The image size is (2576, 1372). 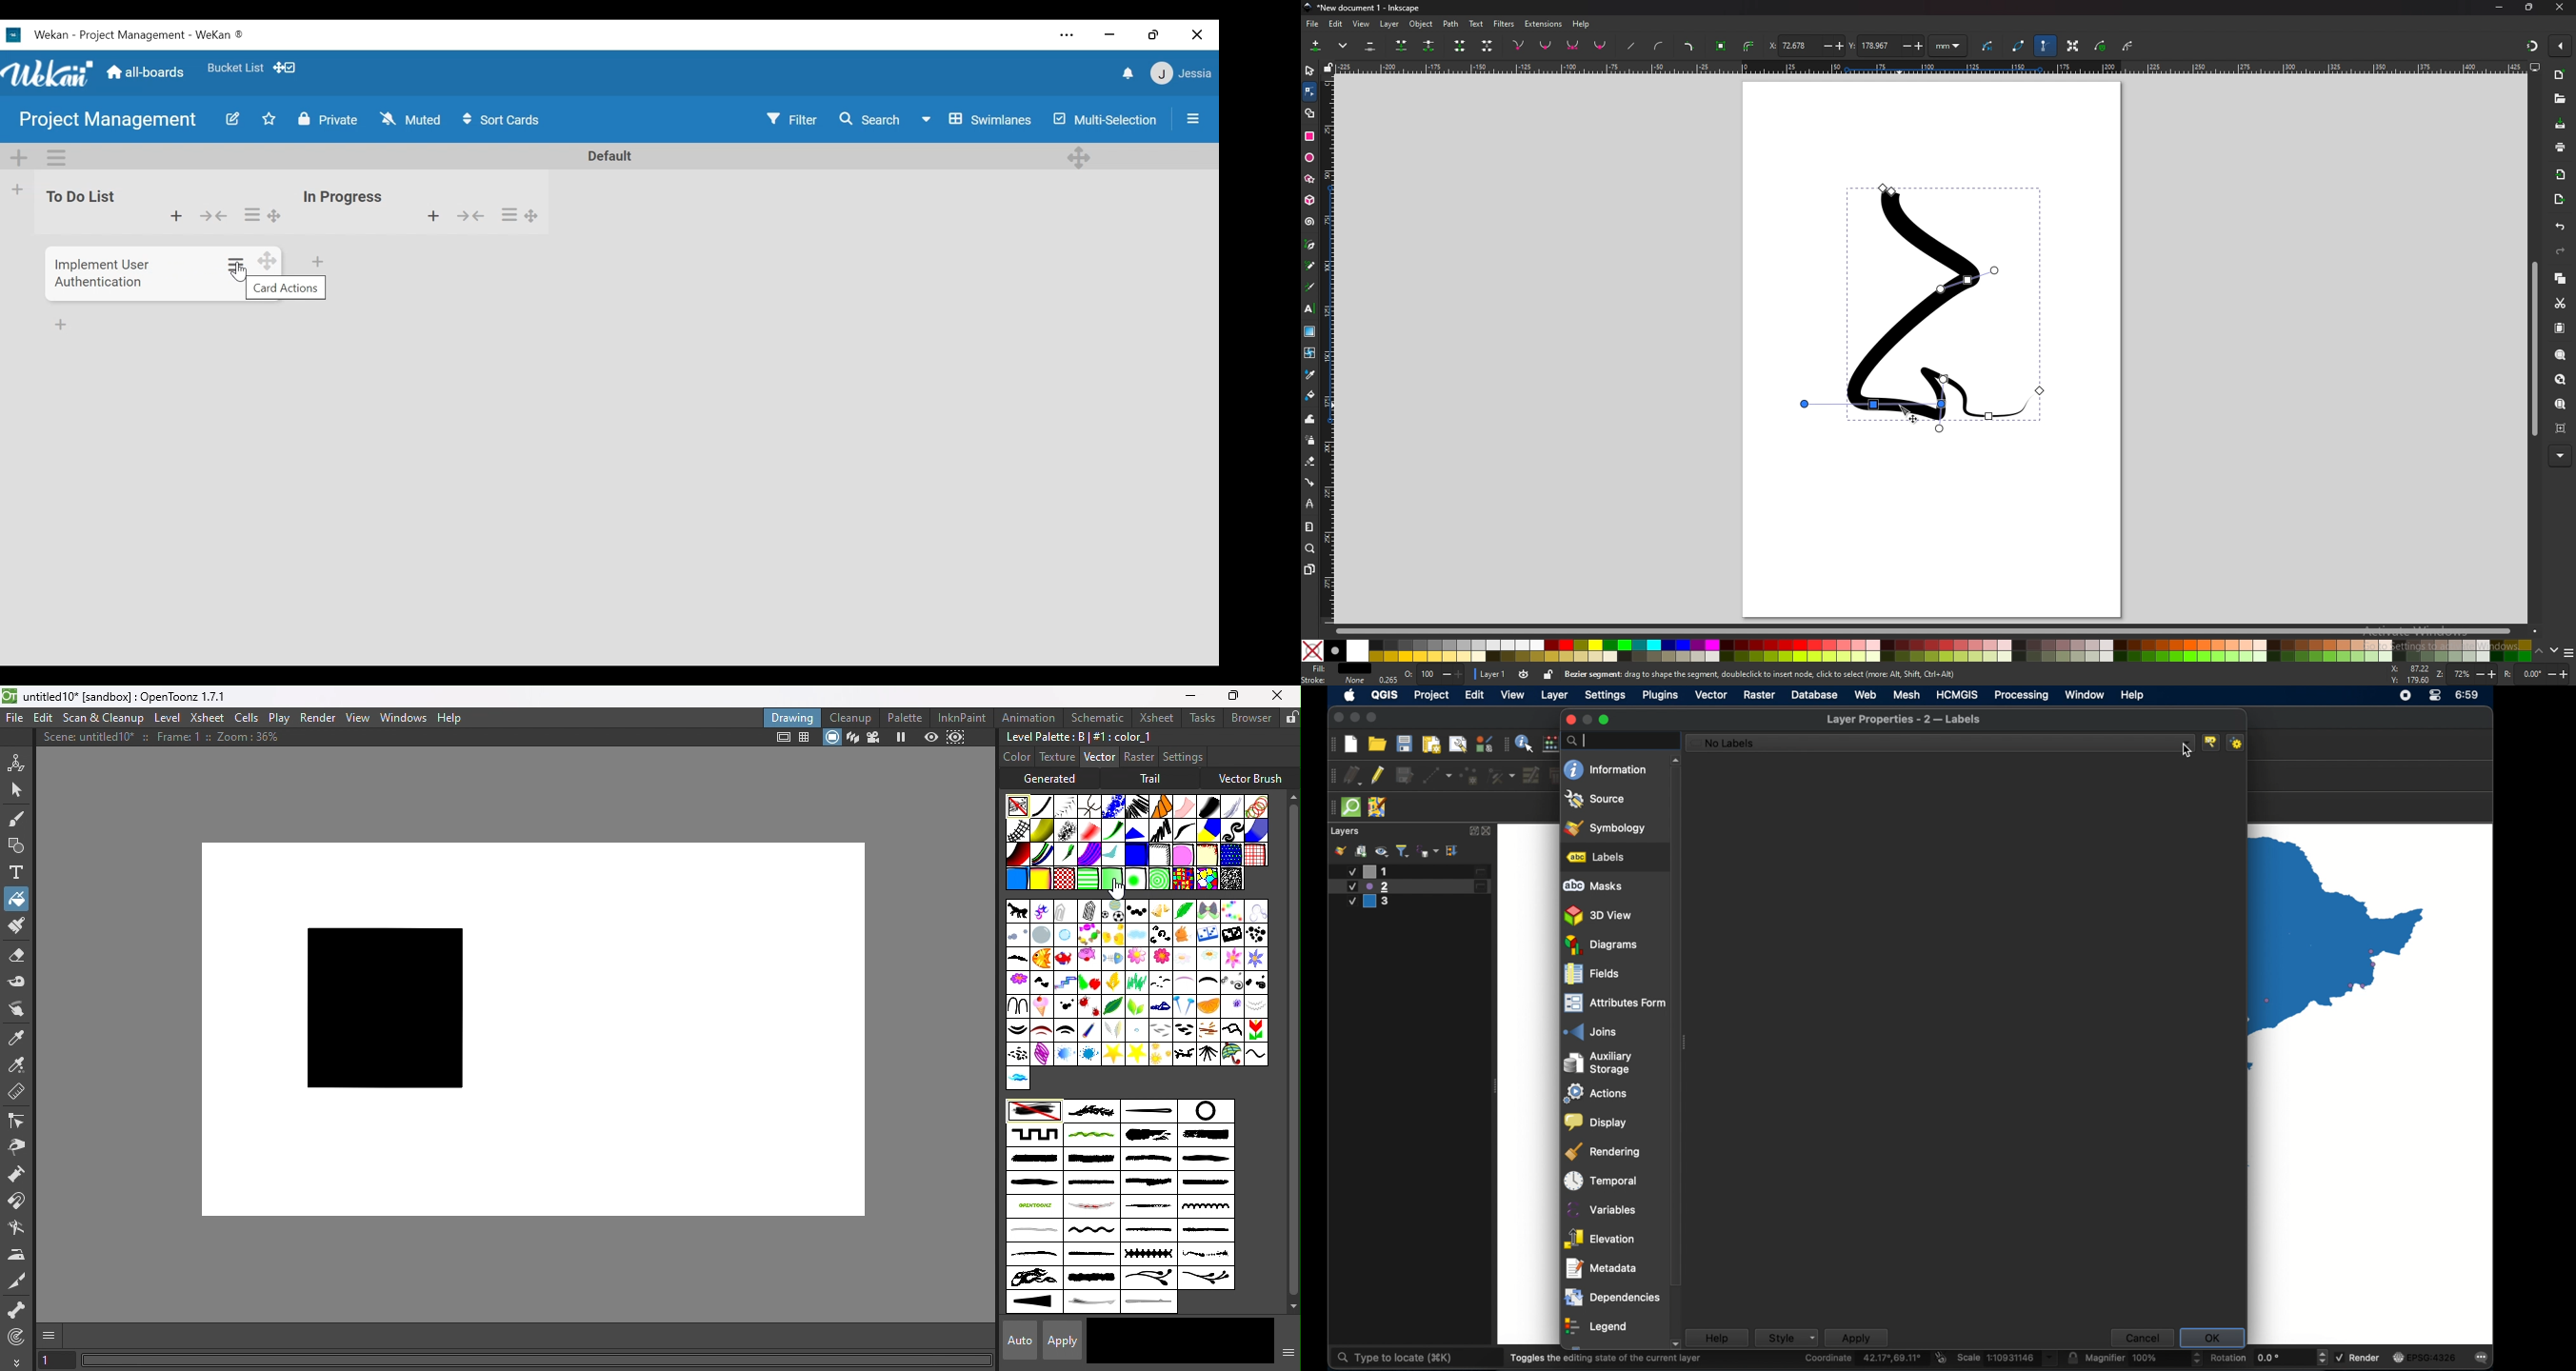 What do you see at coordinates (792, 717) in the screenshot?
I see `Drawing` at bounding box center [792, 717].